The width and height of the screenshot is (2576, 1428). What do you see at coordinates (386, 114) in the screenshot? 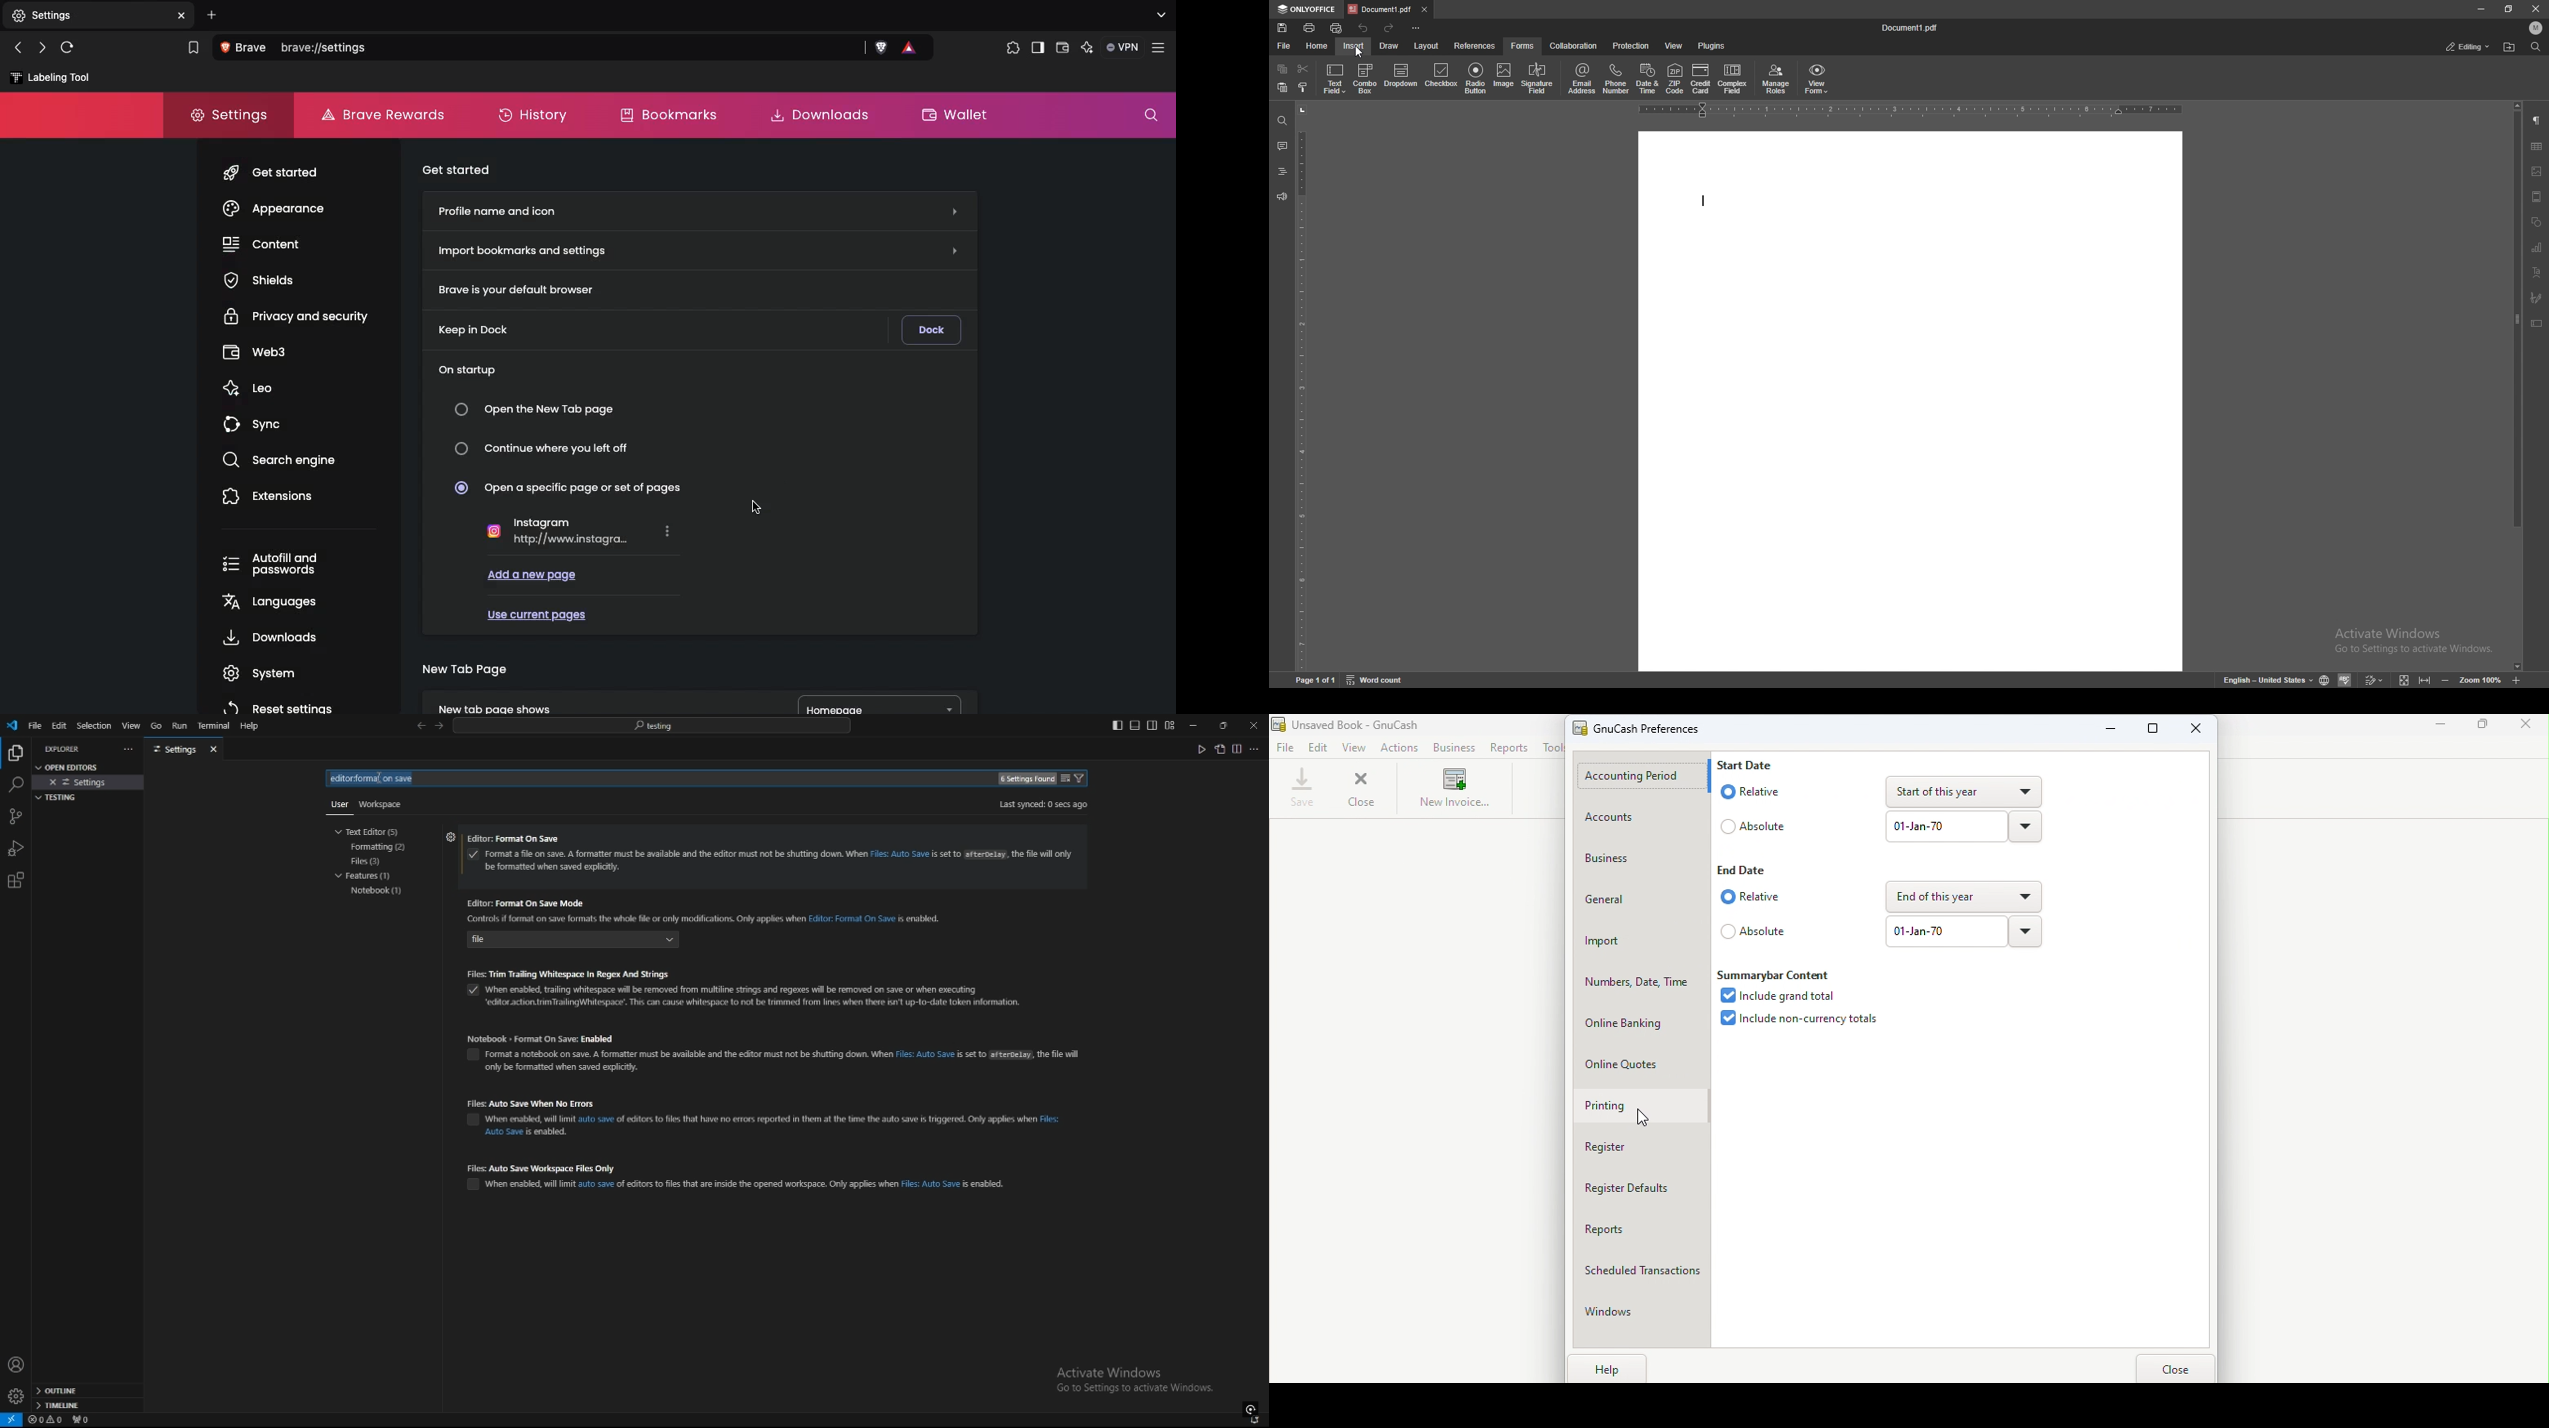
I see `Brave rewards` at bounding box center [386, 114].